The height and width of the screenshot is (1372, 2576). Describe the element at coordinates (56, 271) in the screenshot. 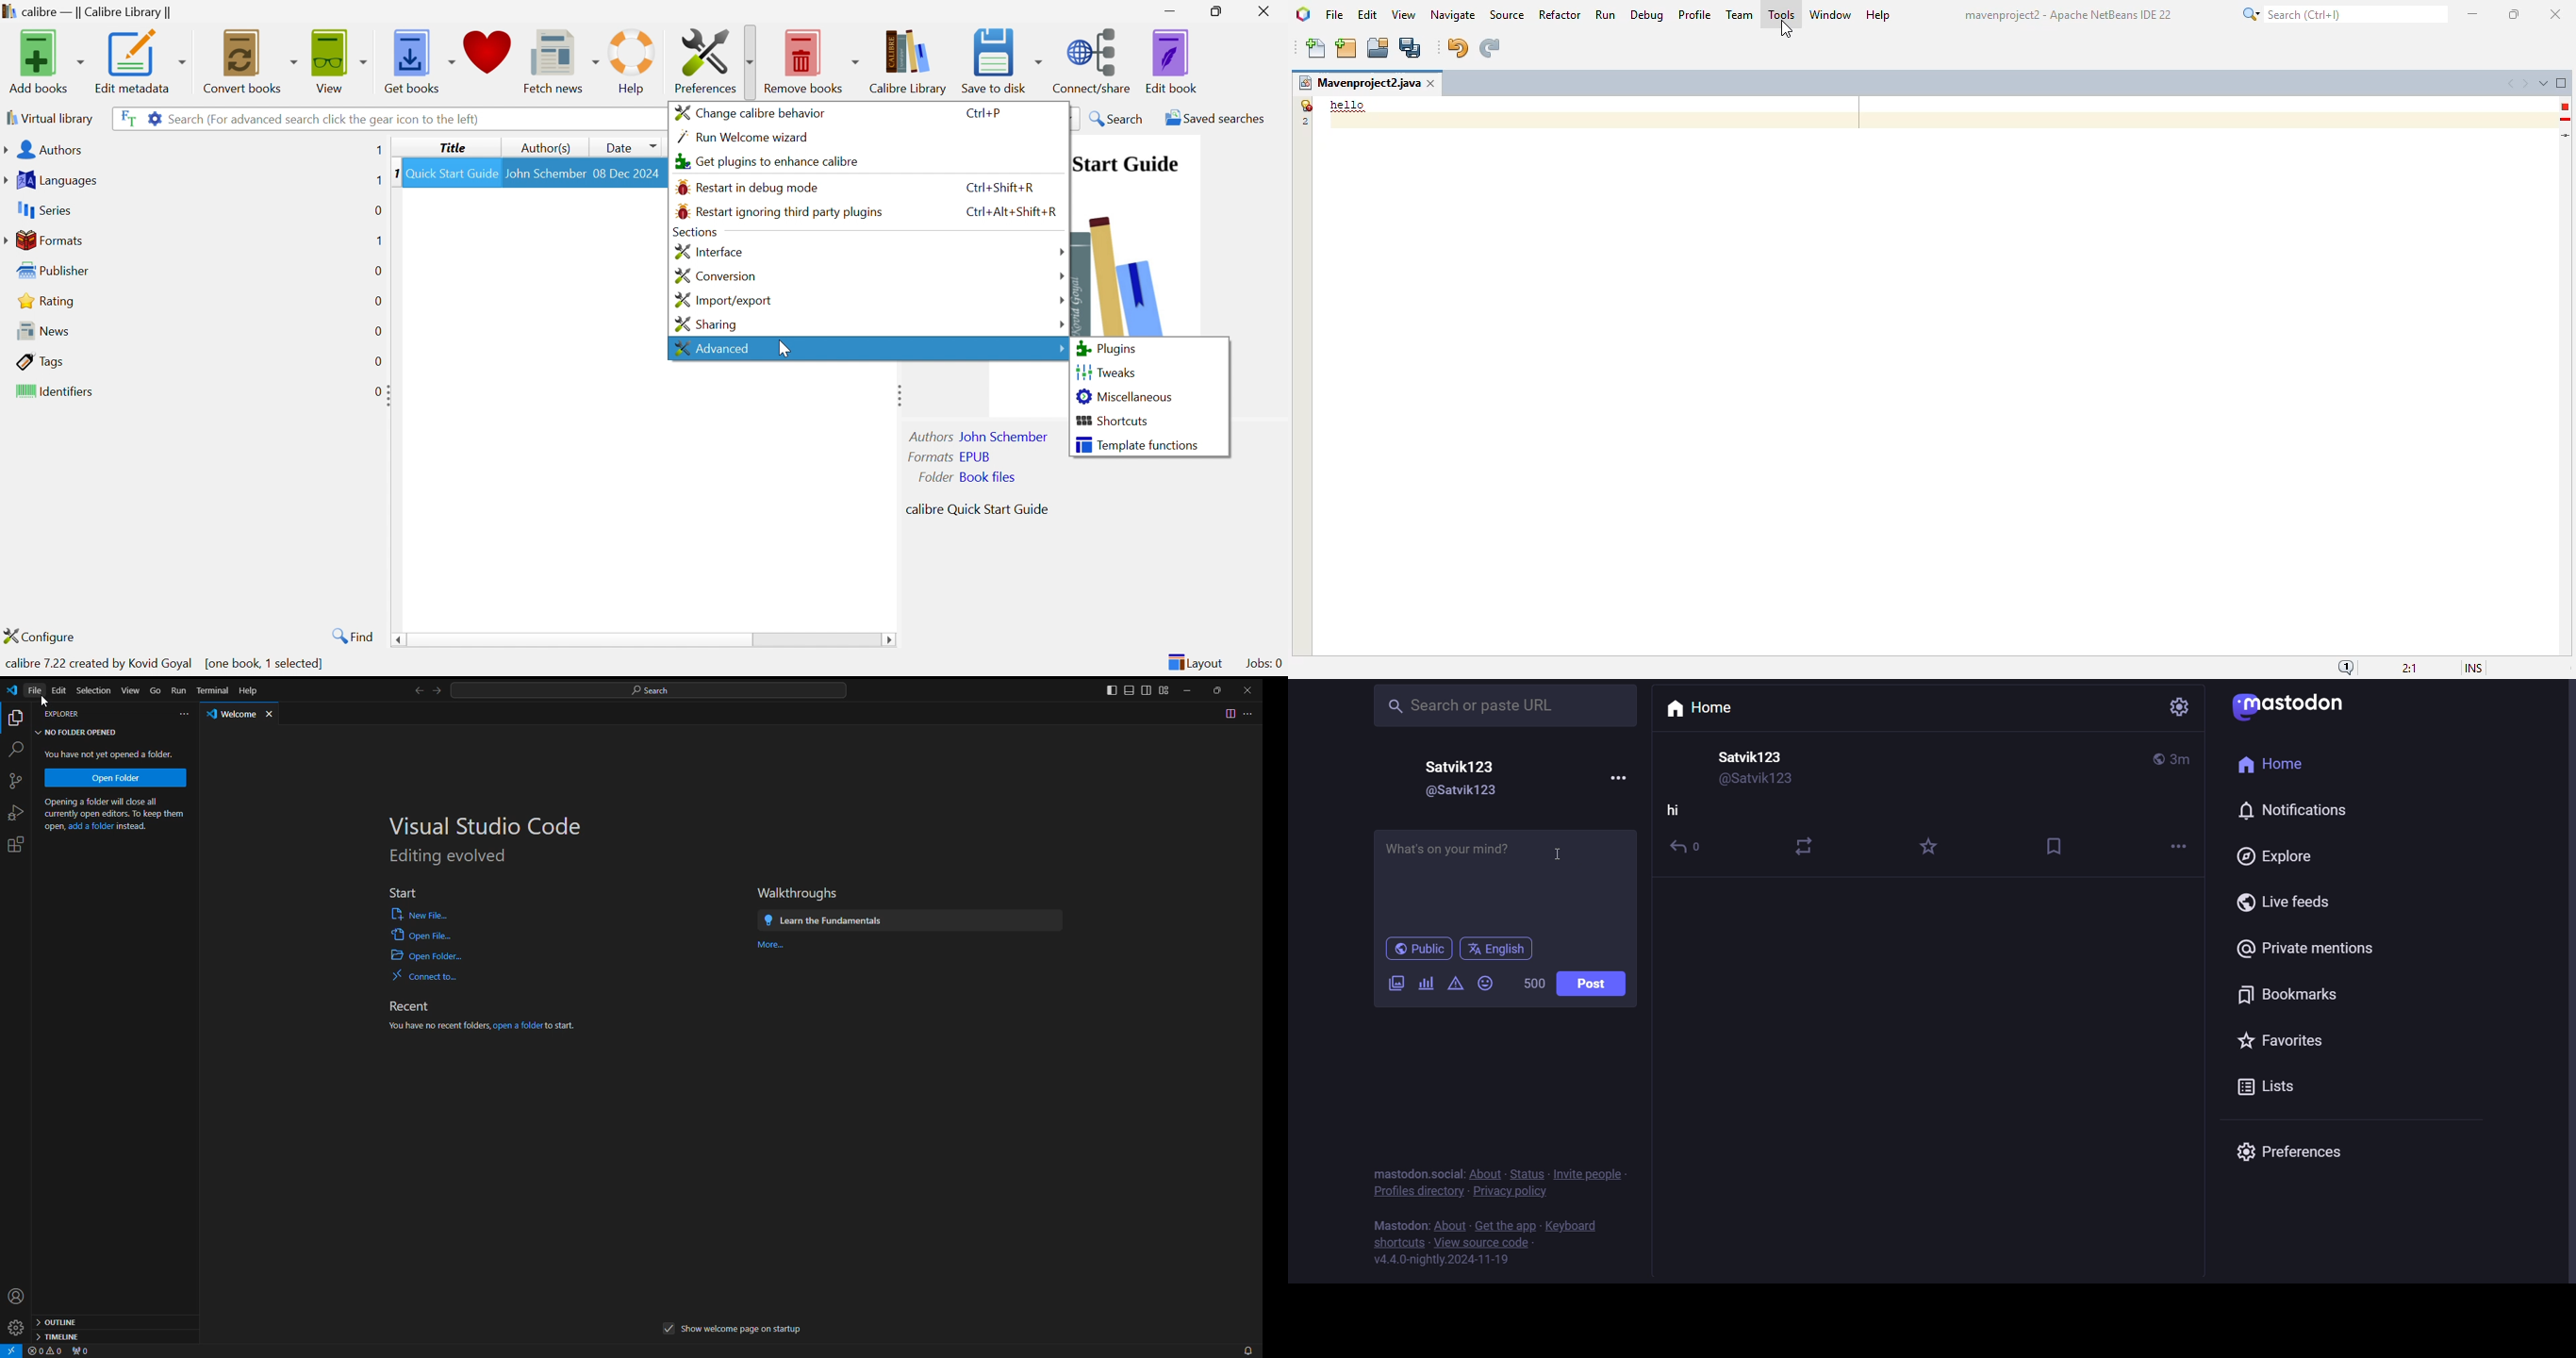

I see `Publisher` at that location.